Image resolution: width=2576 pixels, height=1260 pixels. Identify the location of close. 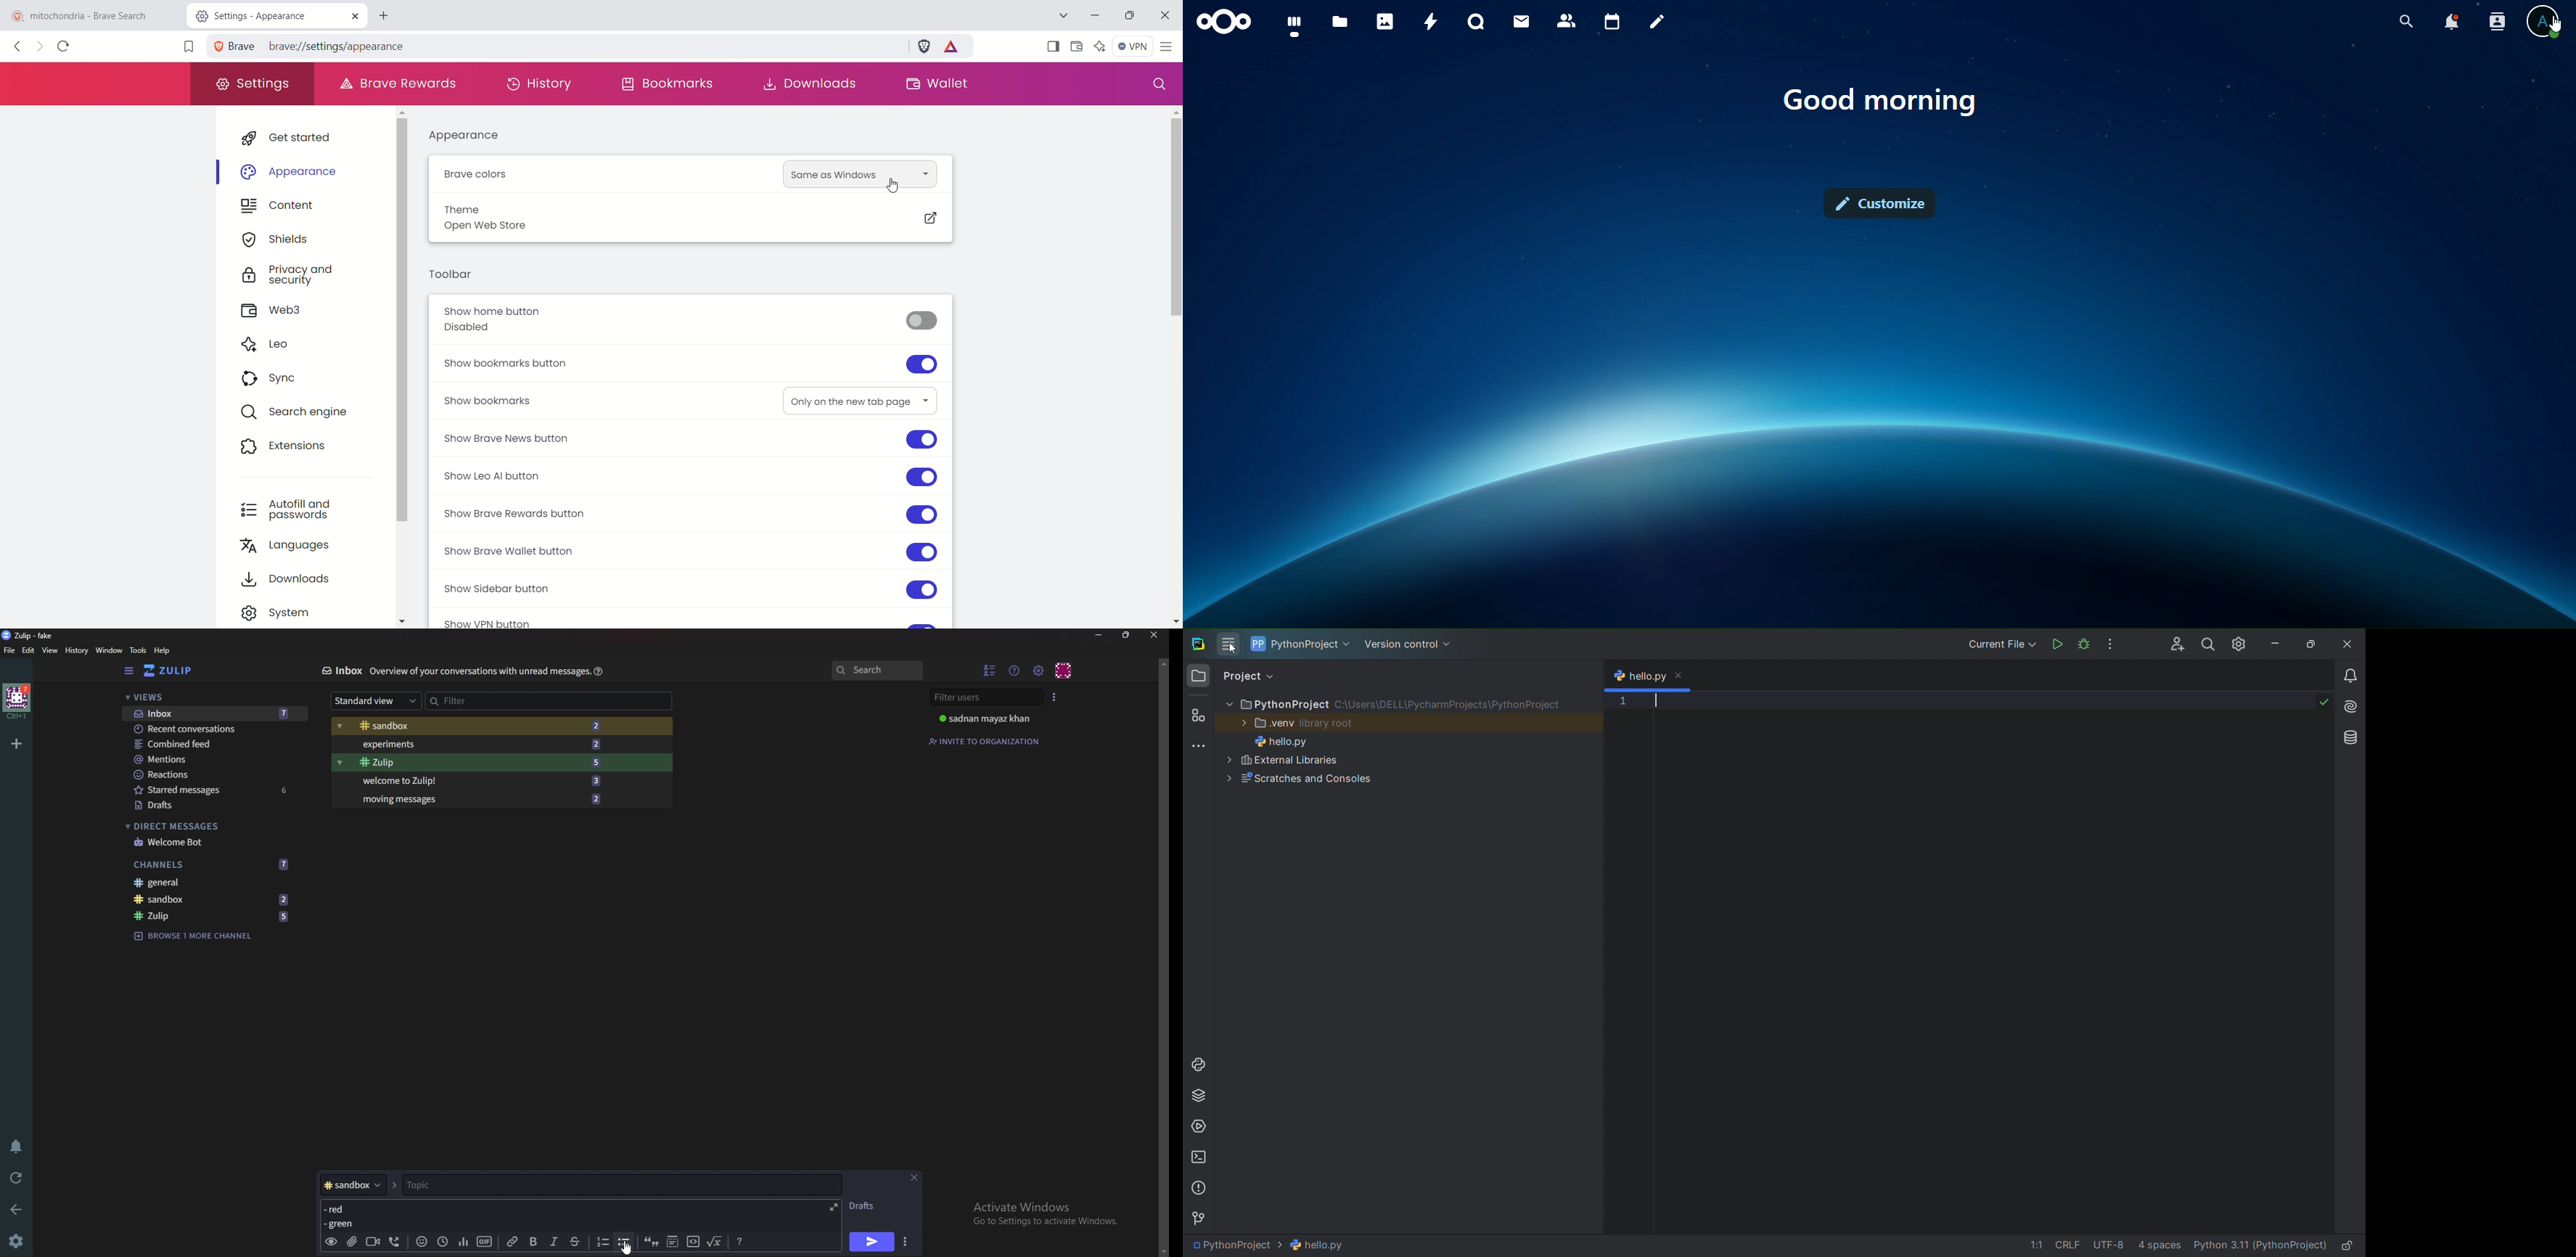
(1153, 635).